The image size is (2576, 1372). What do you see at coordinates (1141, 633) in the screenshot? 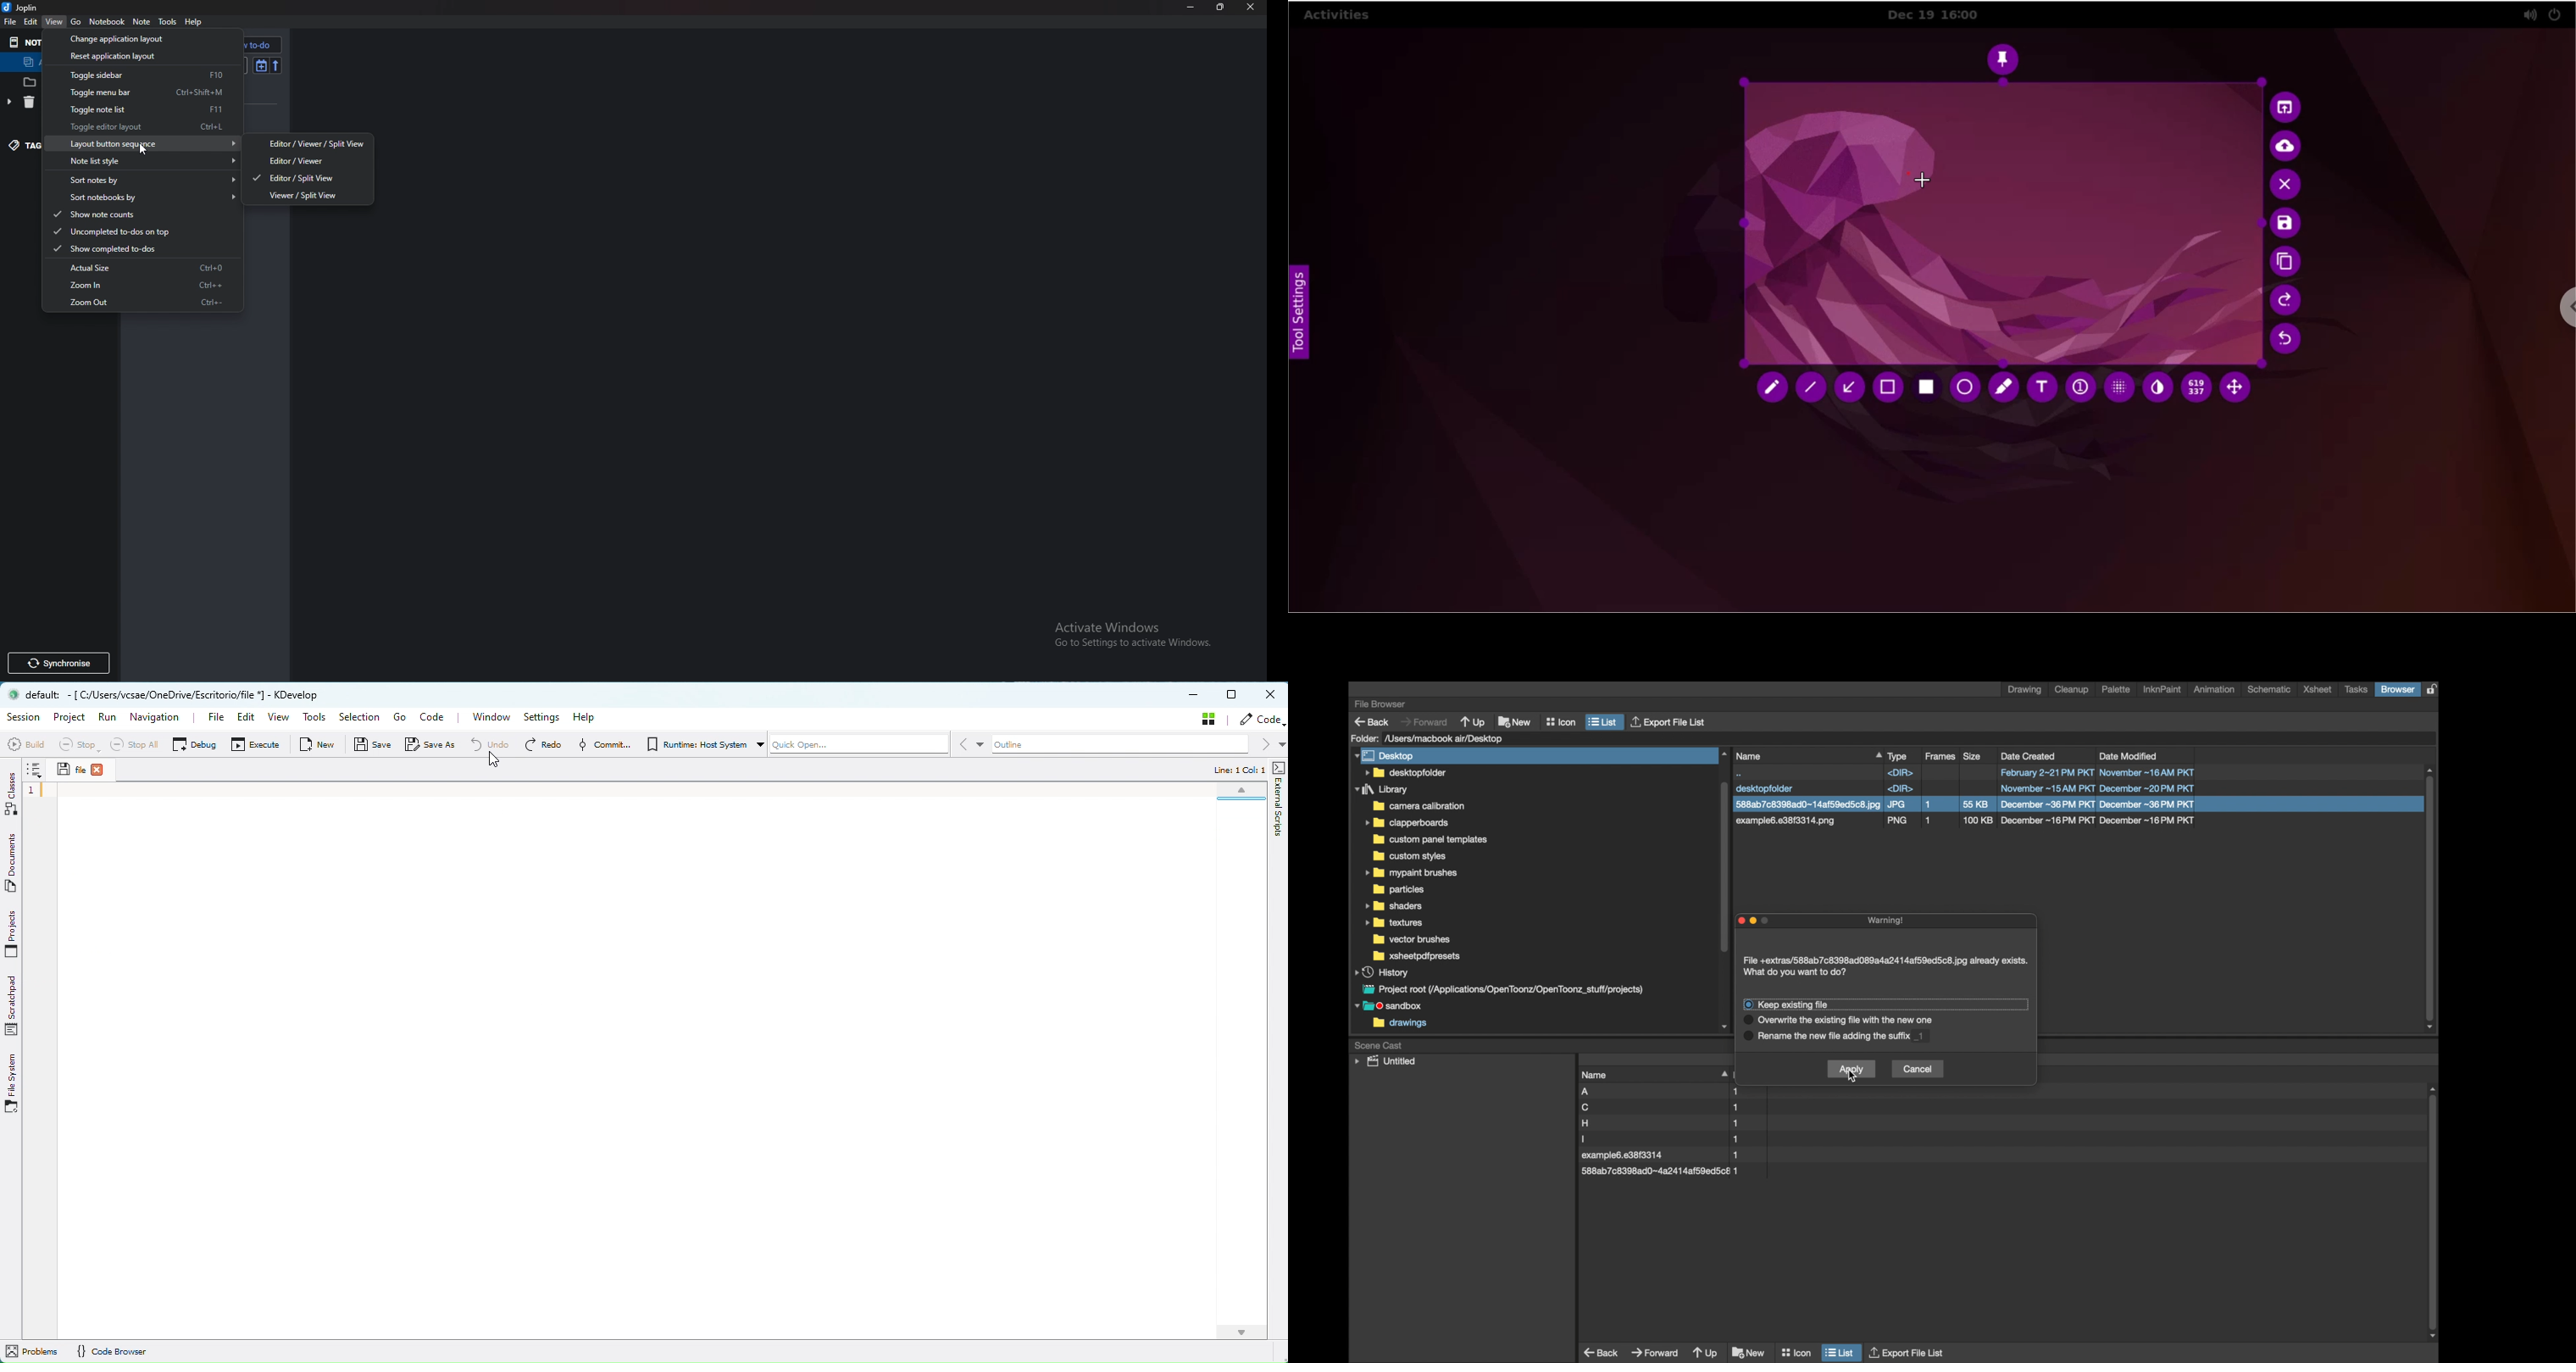
I see `activate windows` at bounding box center [1141, 633].